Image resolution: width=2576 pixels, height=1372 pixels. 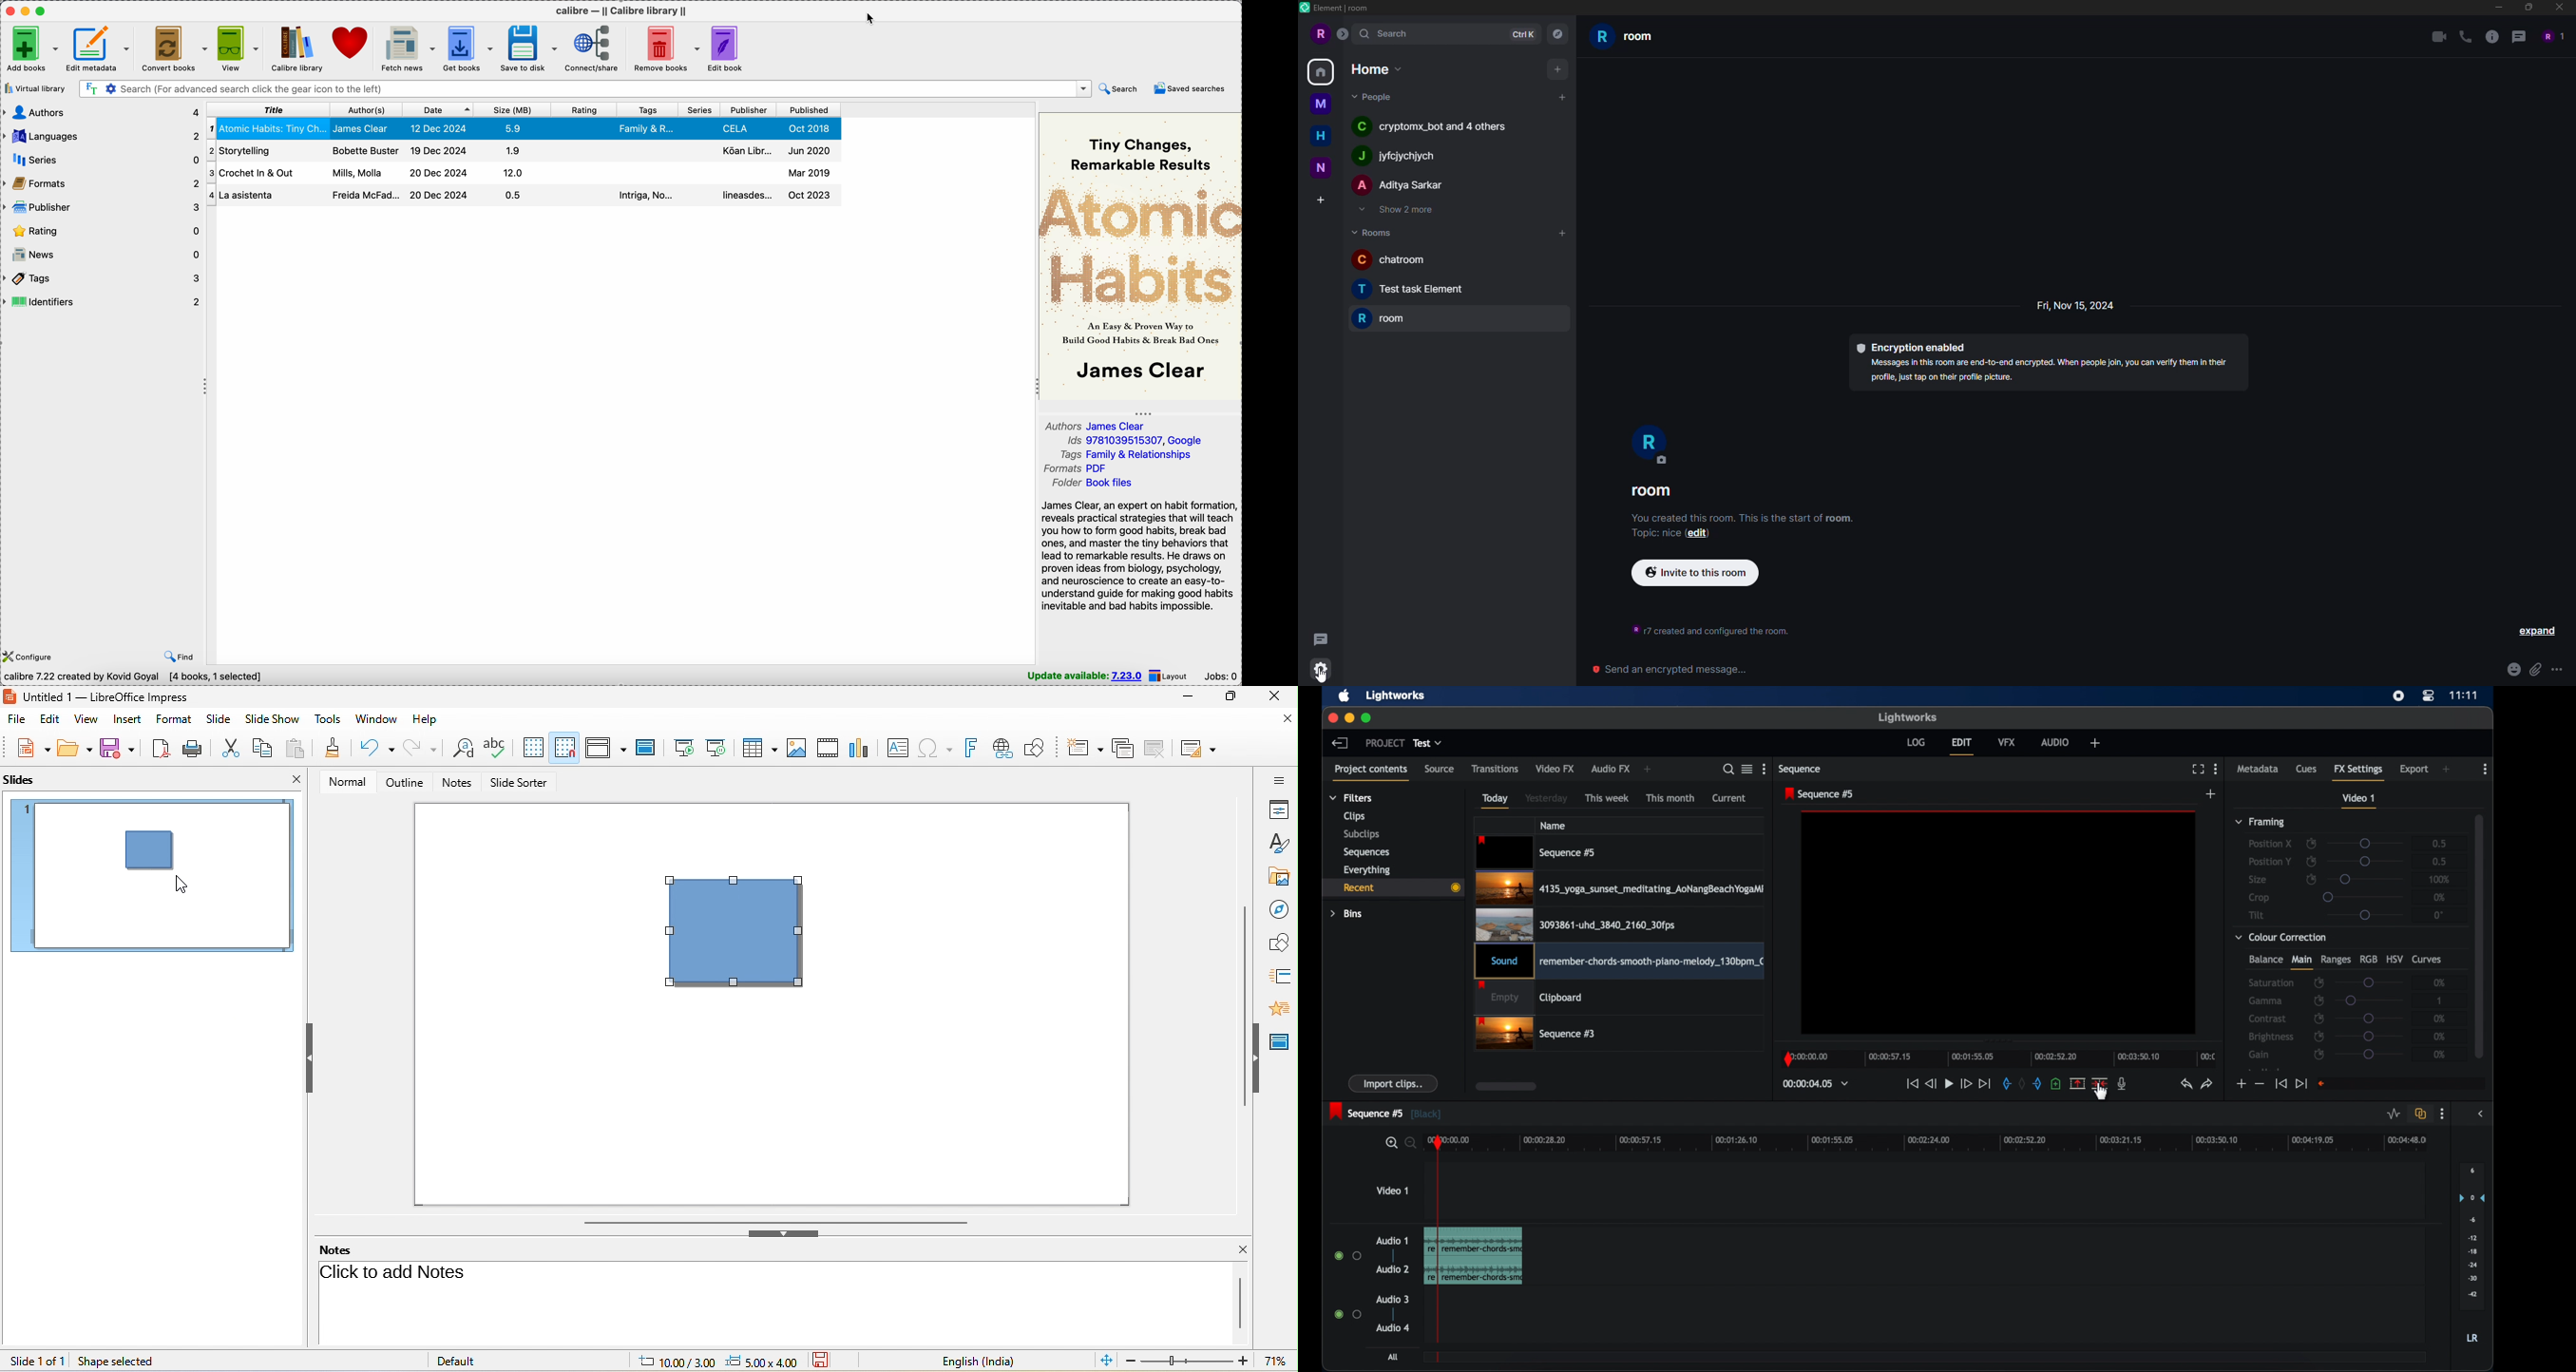 What do you see at coordinates (1279, 942) in the screenshot?
I see `shapes` at bounding box center [1279, 942].